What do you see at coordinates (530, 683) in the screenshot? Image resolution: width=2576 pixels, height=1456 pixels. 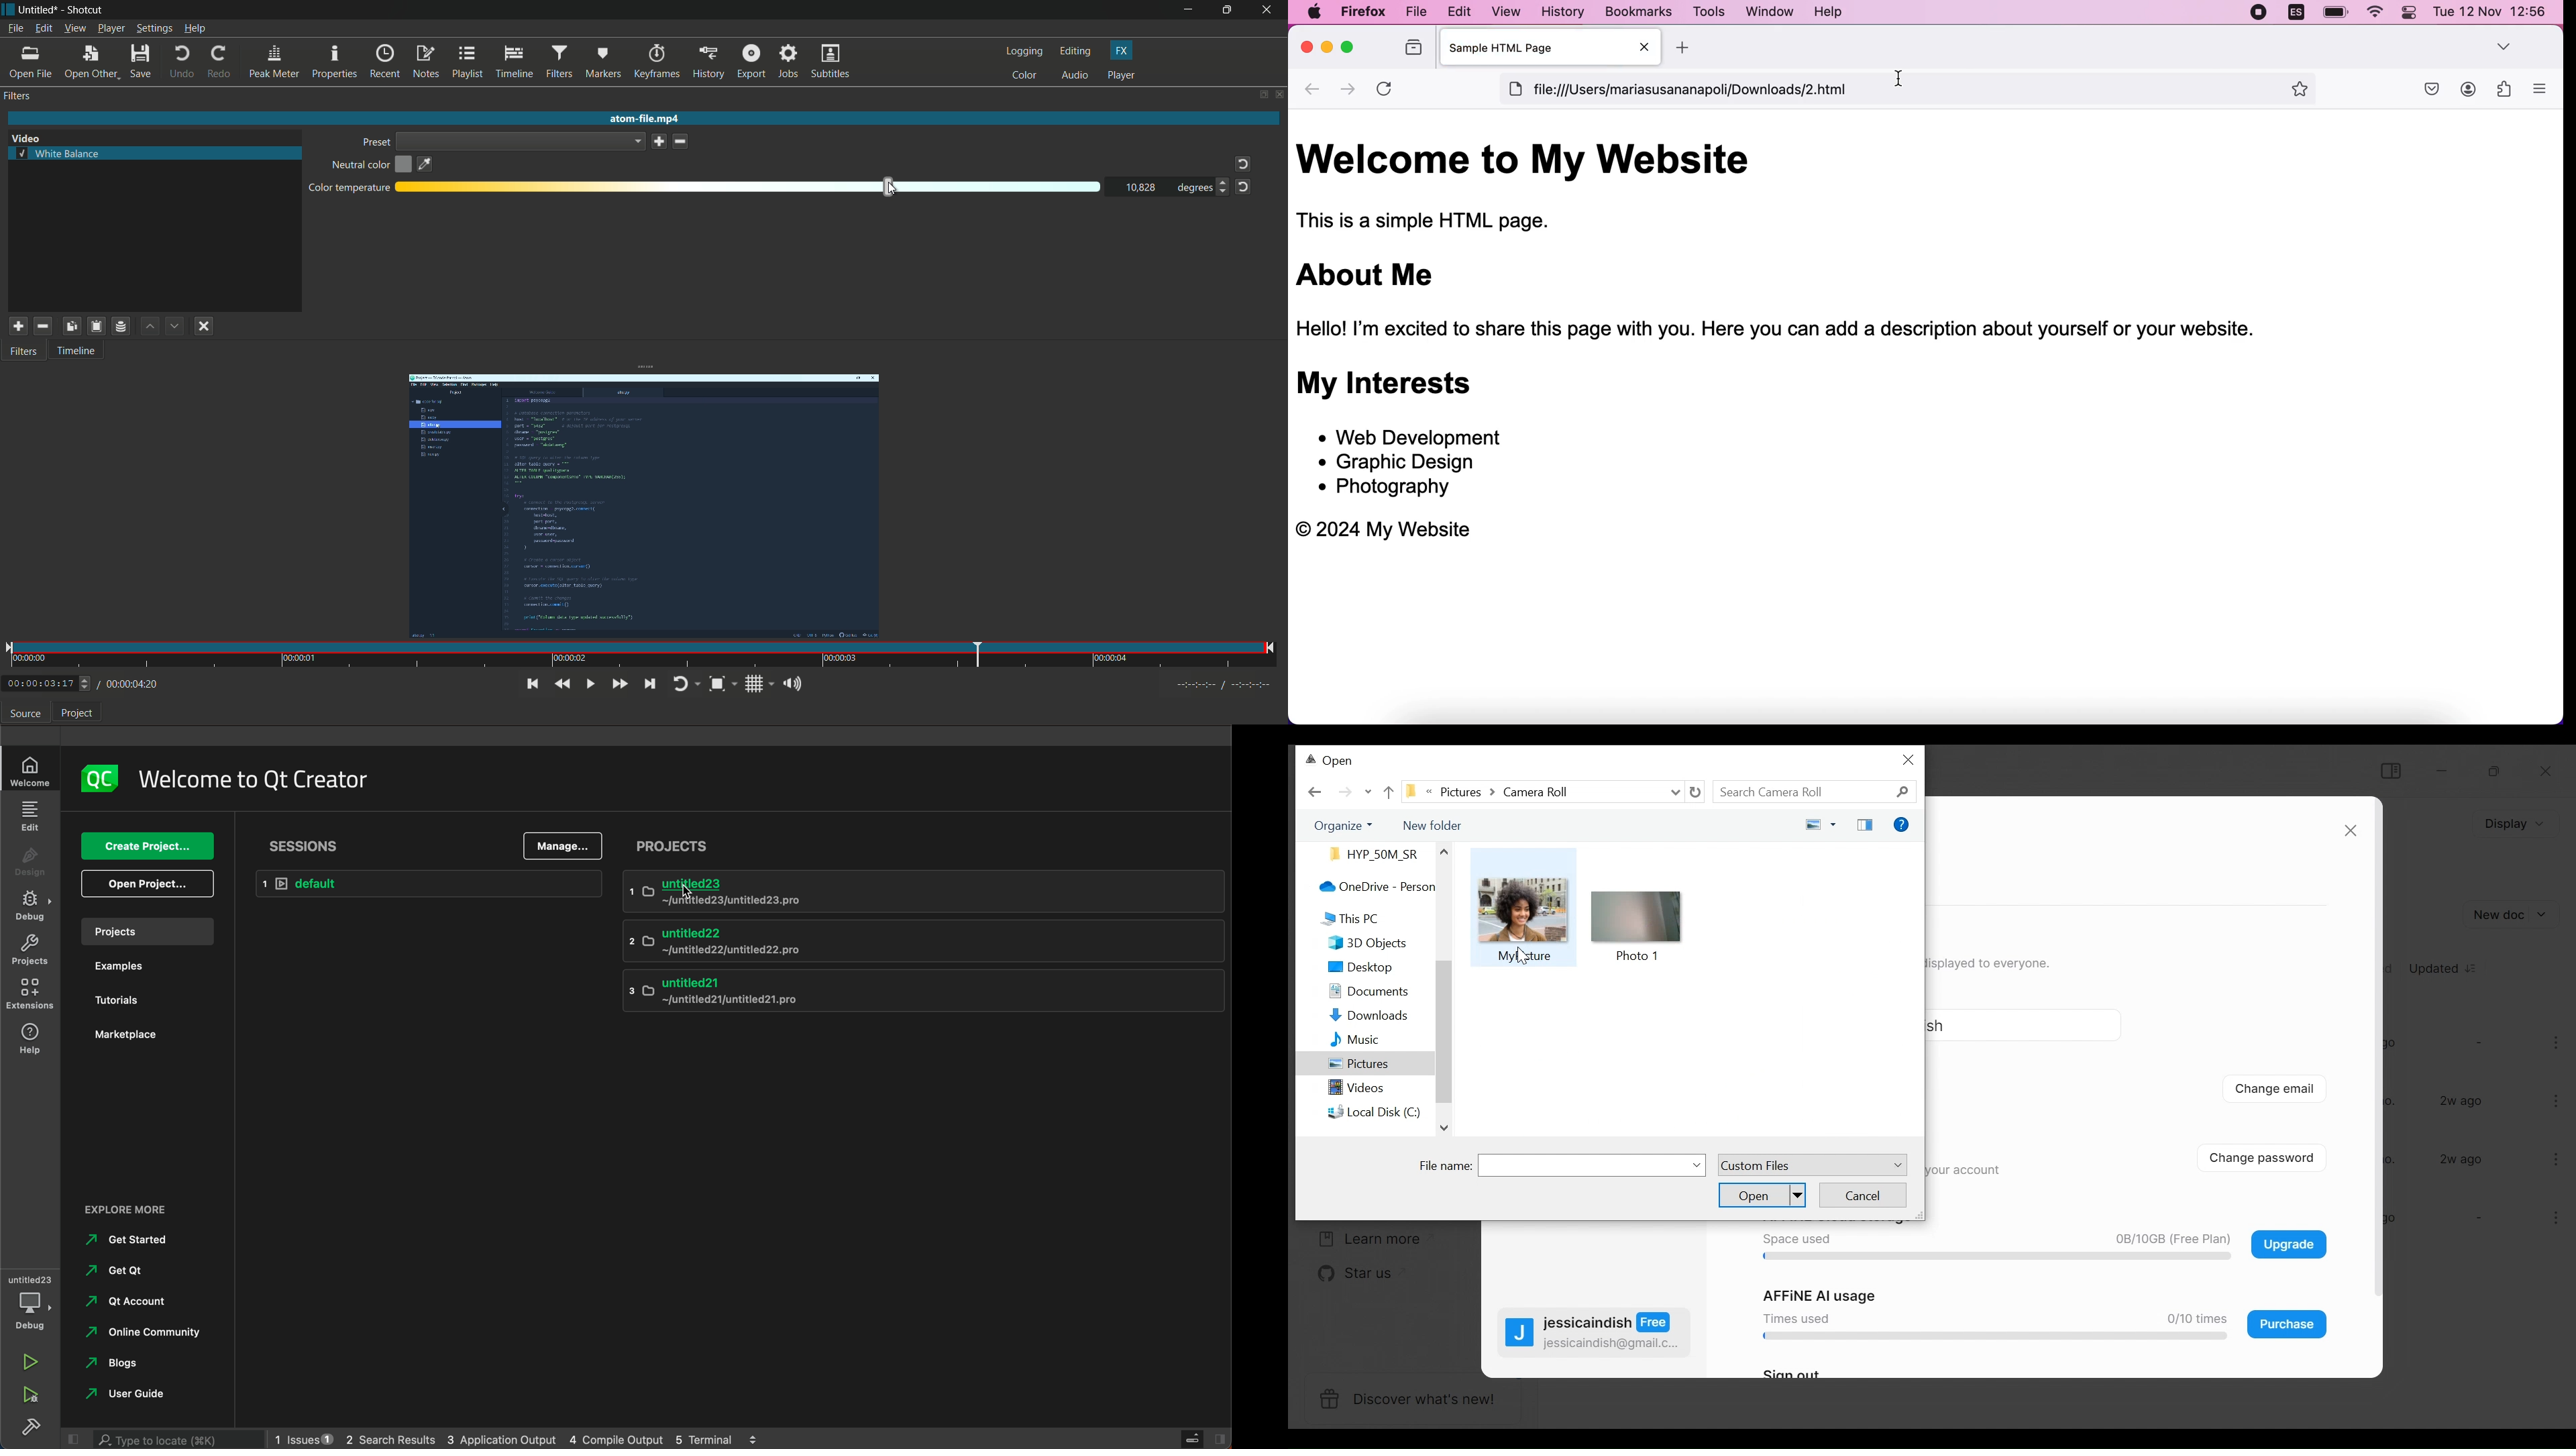 I see `skip to previous point` at bounding box center [530, 683].